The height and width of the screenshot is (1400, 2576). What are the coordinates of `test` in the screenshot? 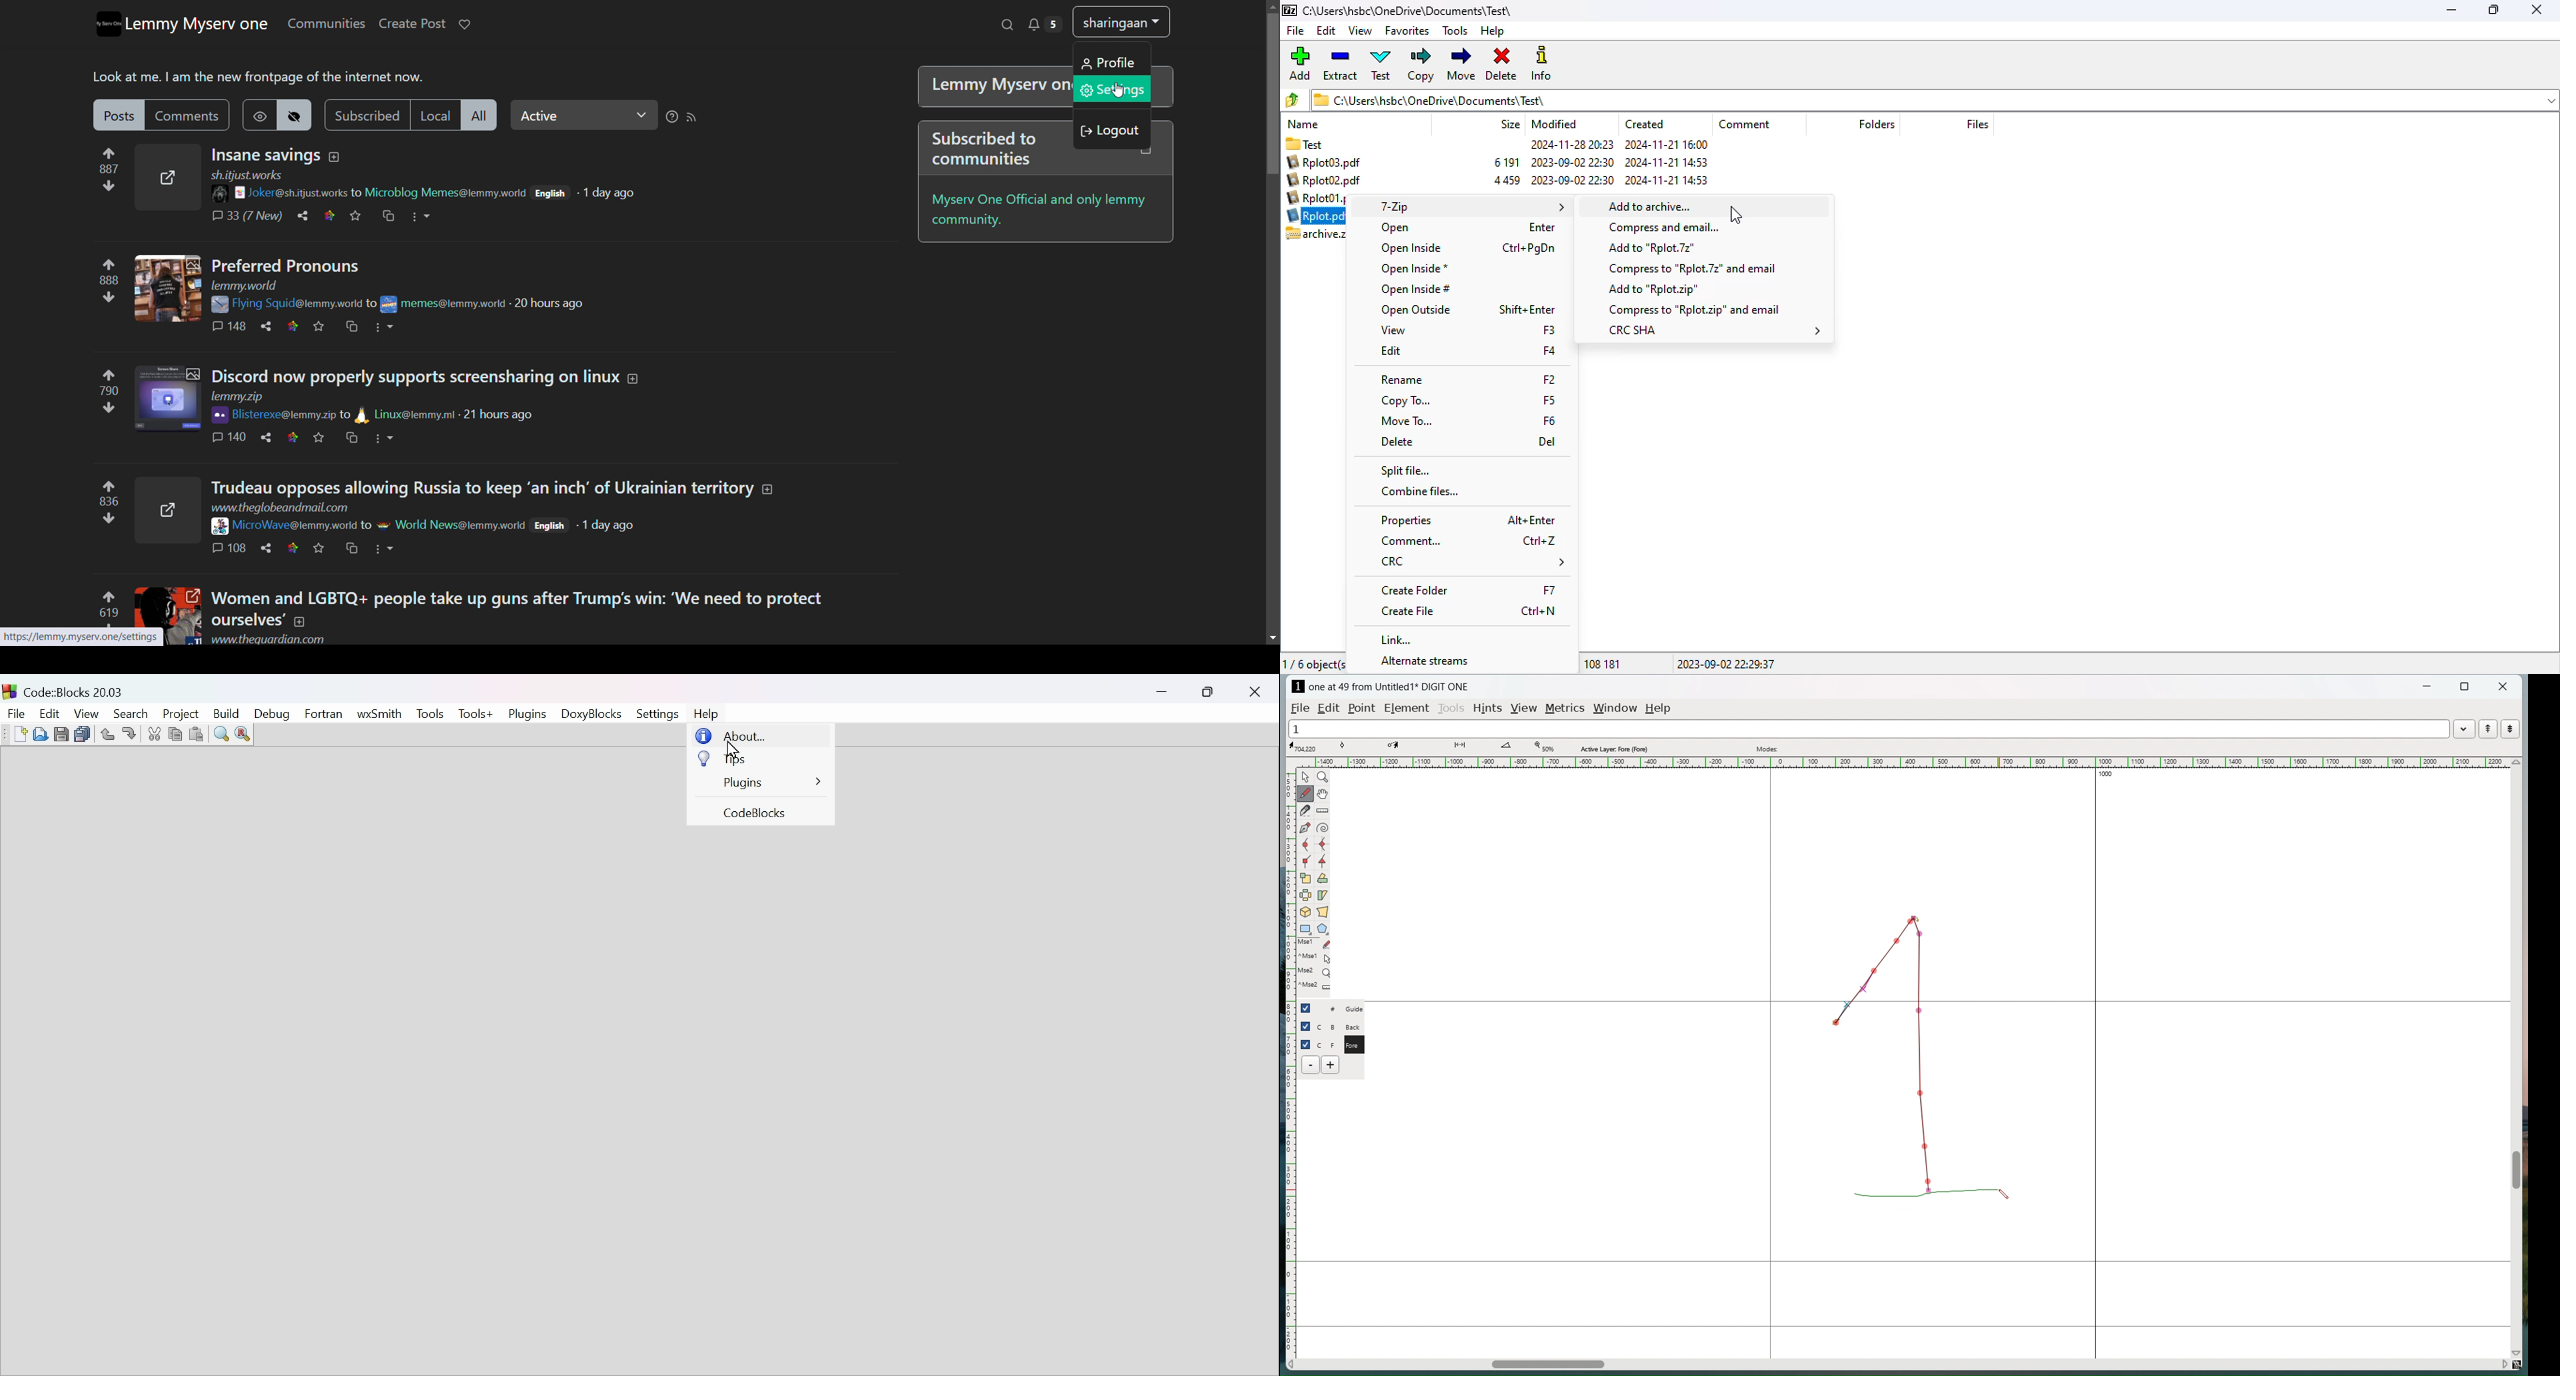 It's located at (1382, 65).